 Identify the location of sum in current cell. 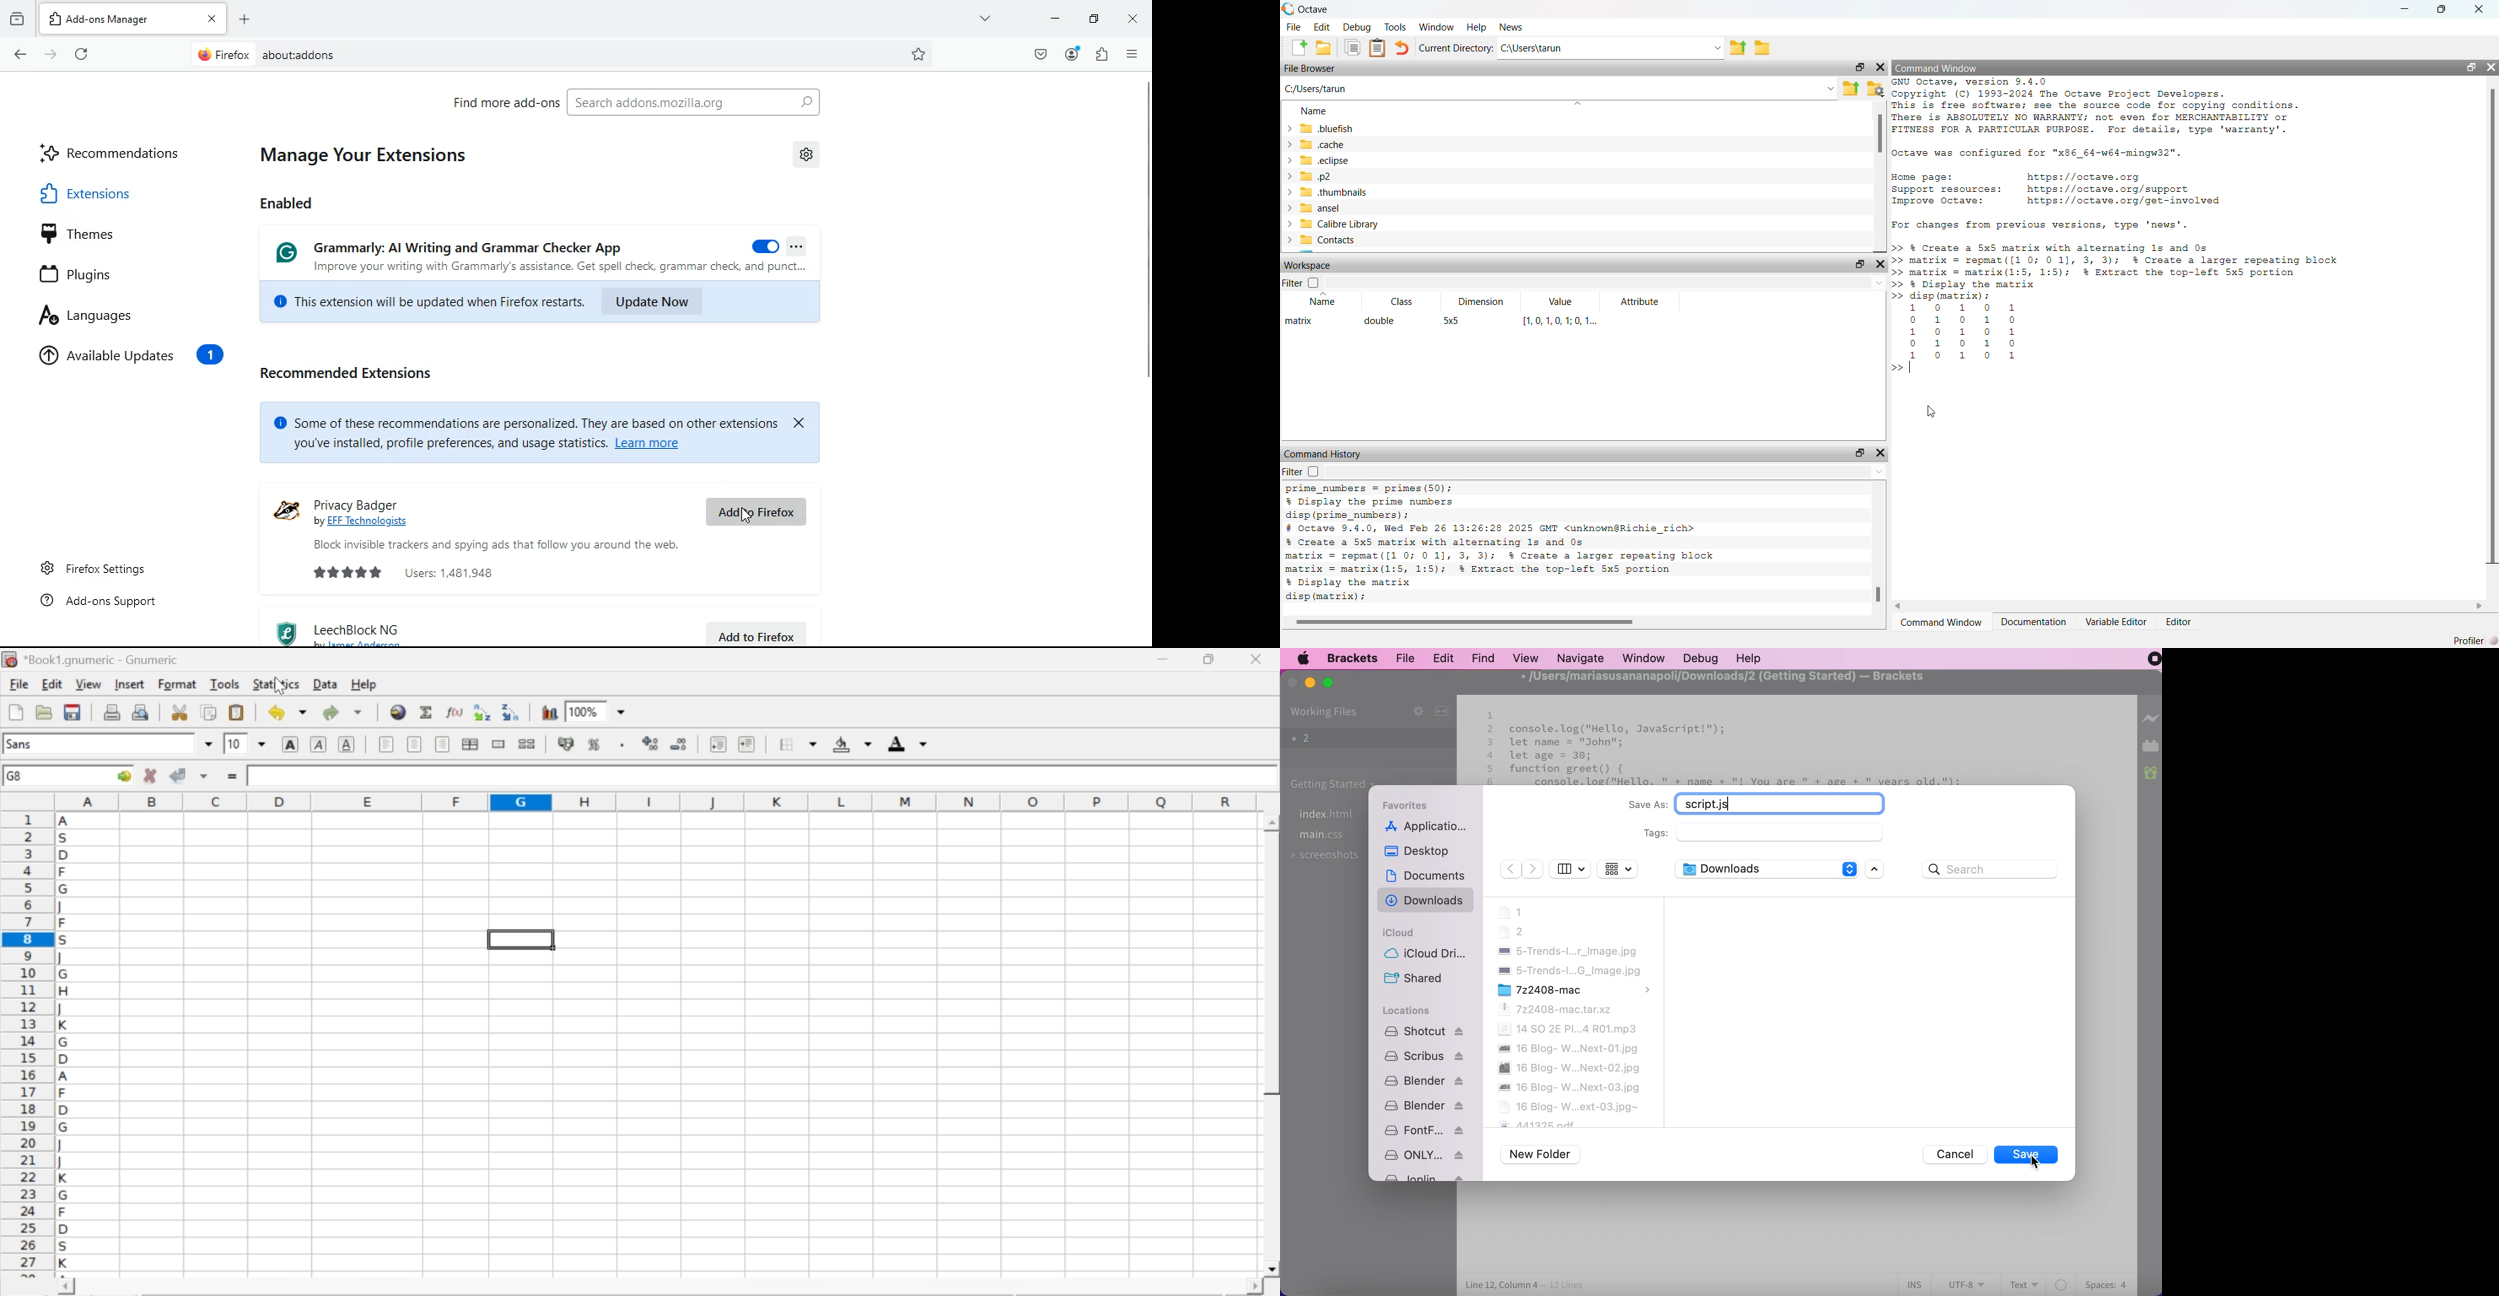
(427, 711).